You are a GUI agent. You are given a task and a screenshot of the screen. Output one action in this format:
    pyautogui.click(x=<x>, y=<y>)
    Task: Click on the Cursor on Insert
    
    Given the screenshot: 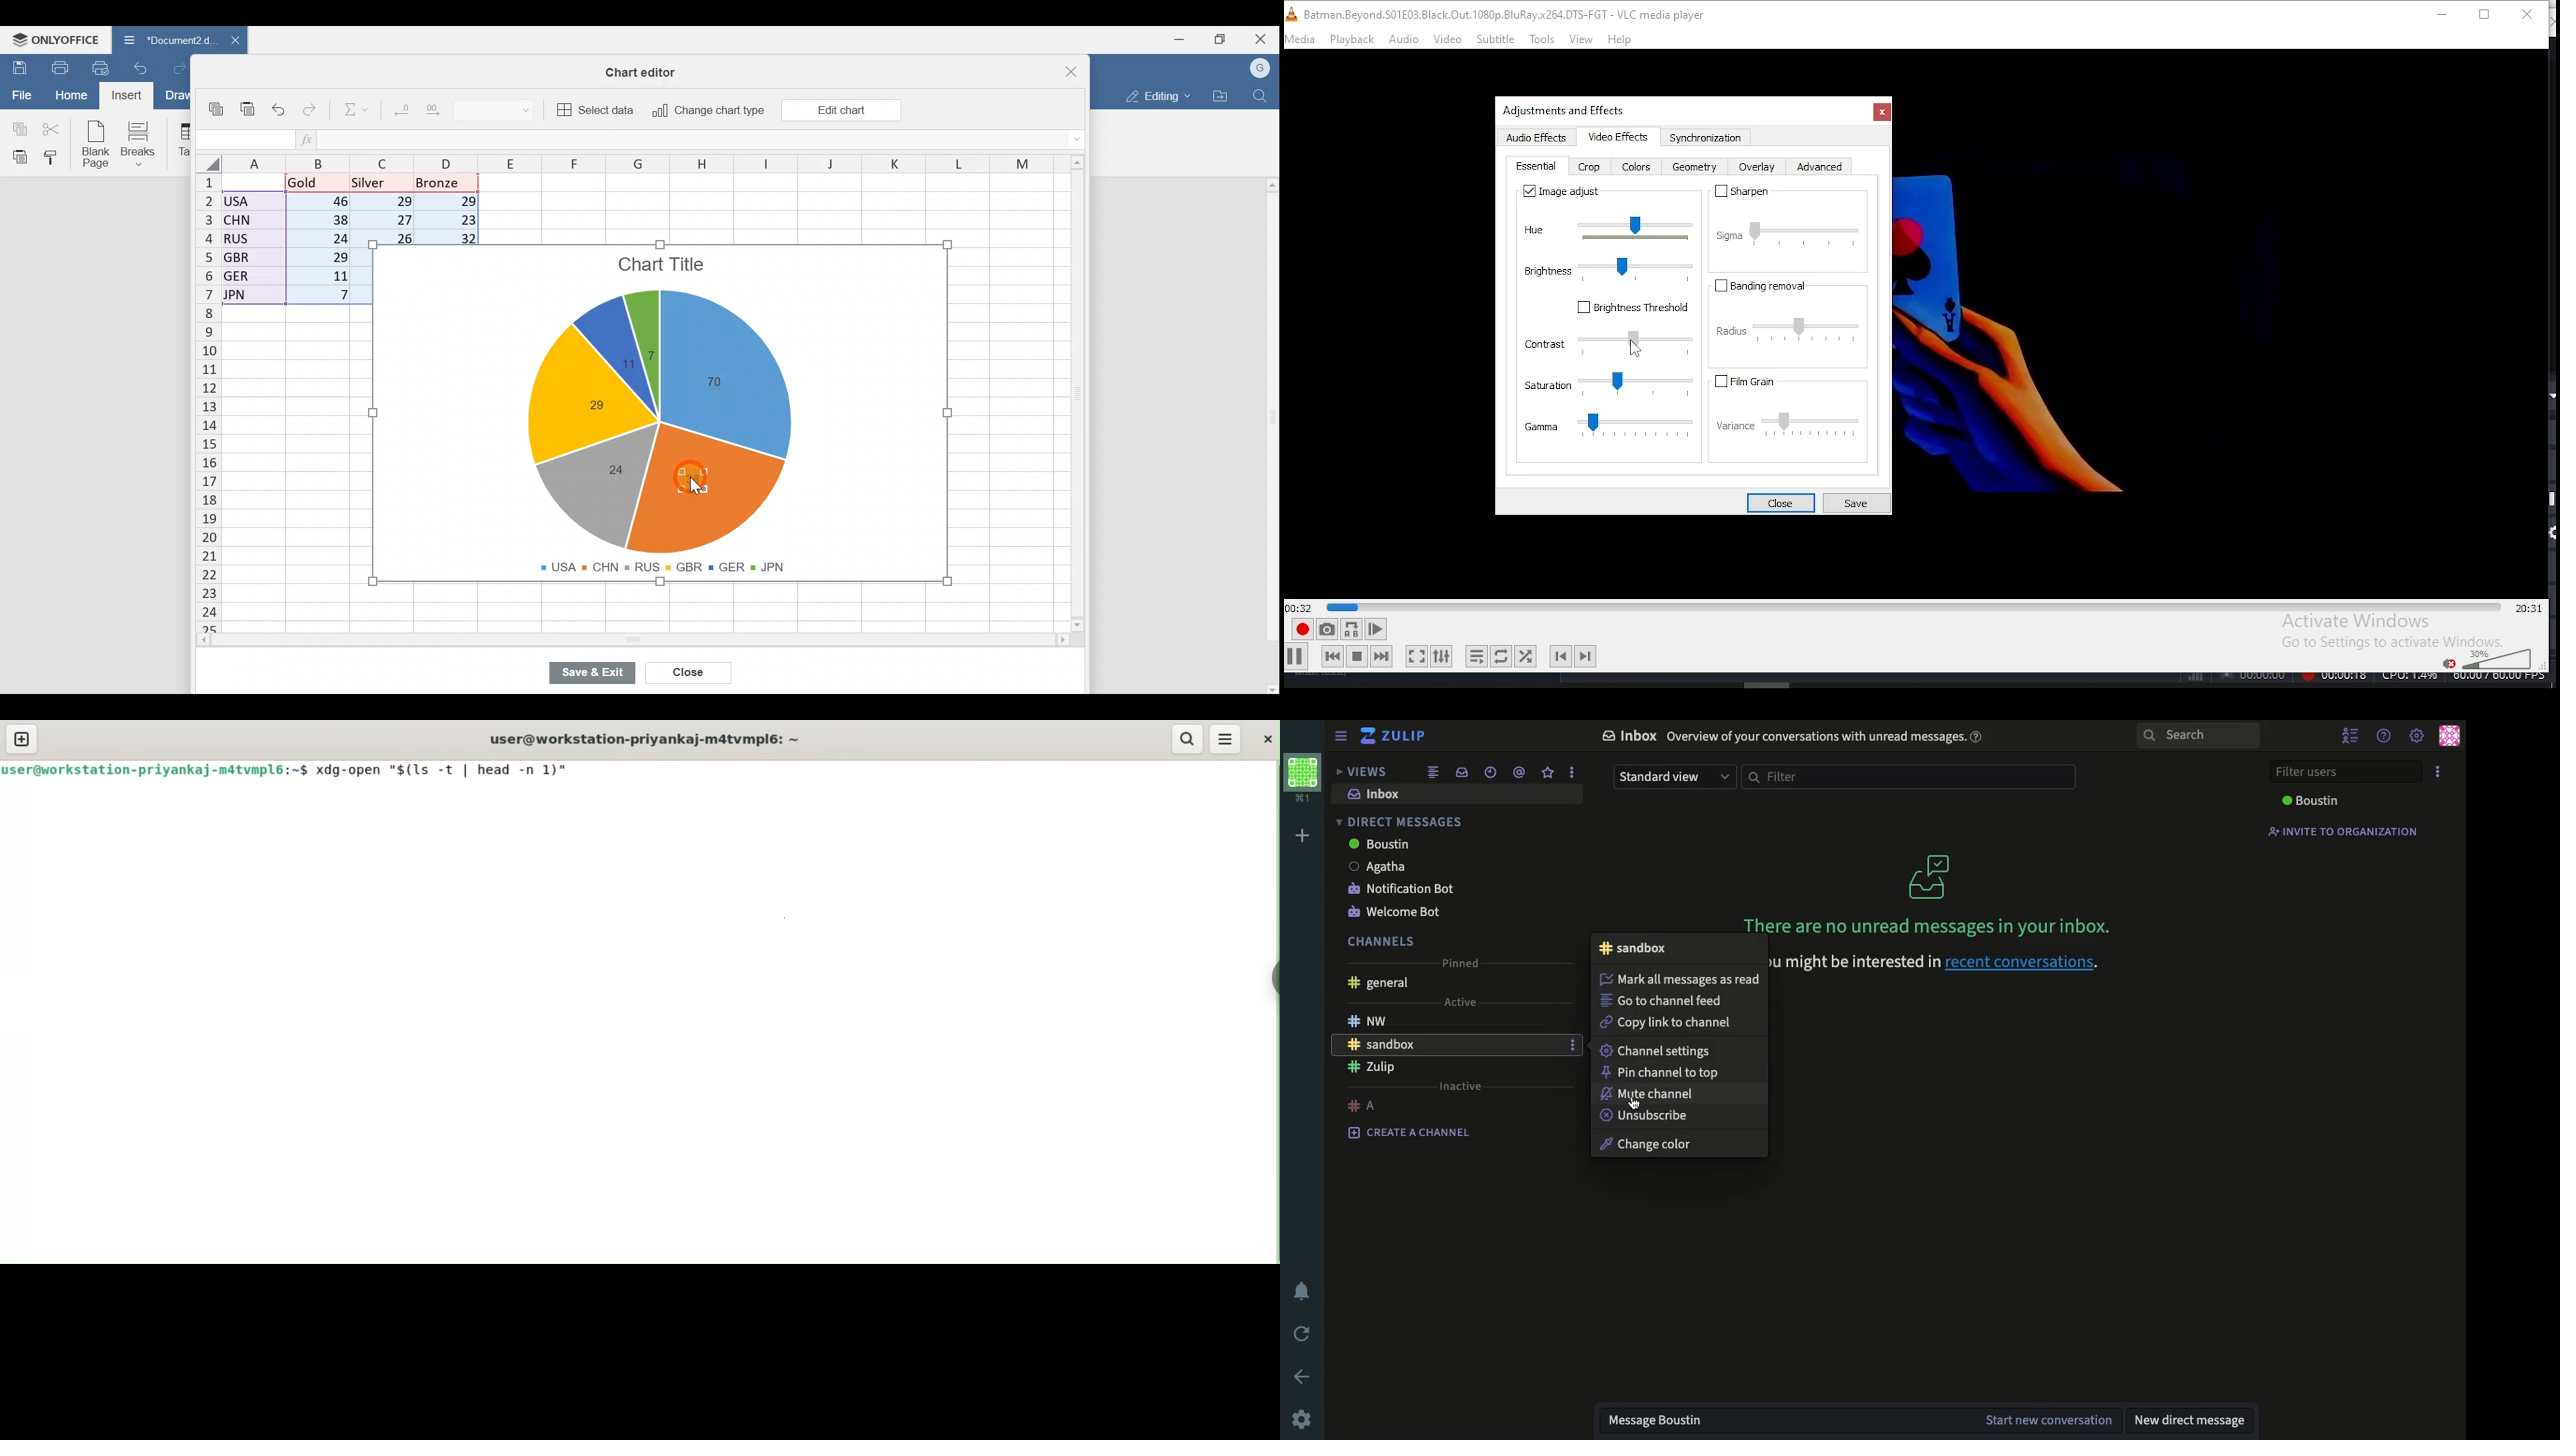 What is the action you would take?
    pyautogui.click(x=131, y=95)
    